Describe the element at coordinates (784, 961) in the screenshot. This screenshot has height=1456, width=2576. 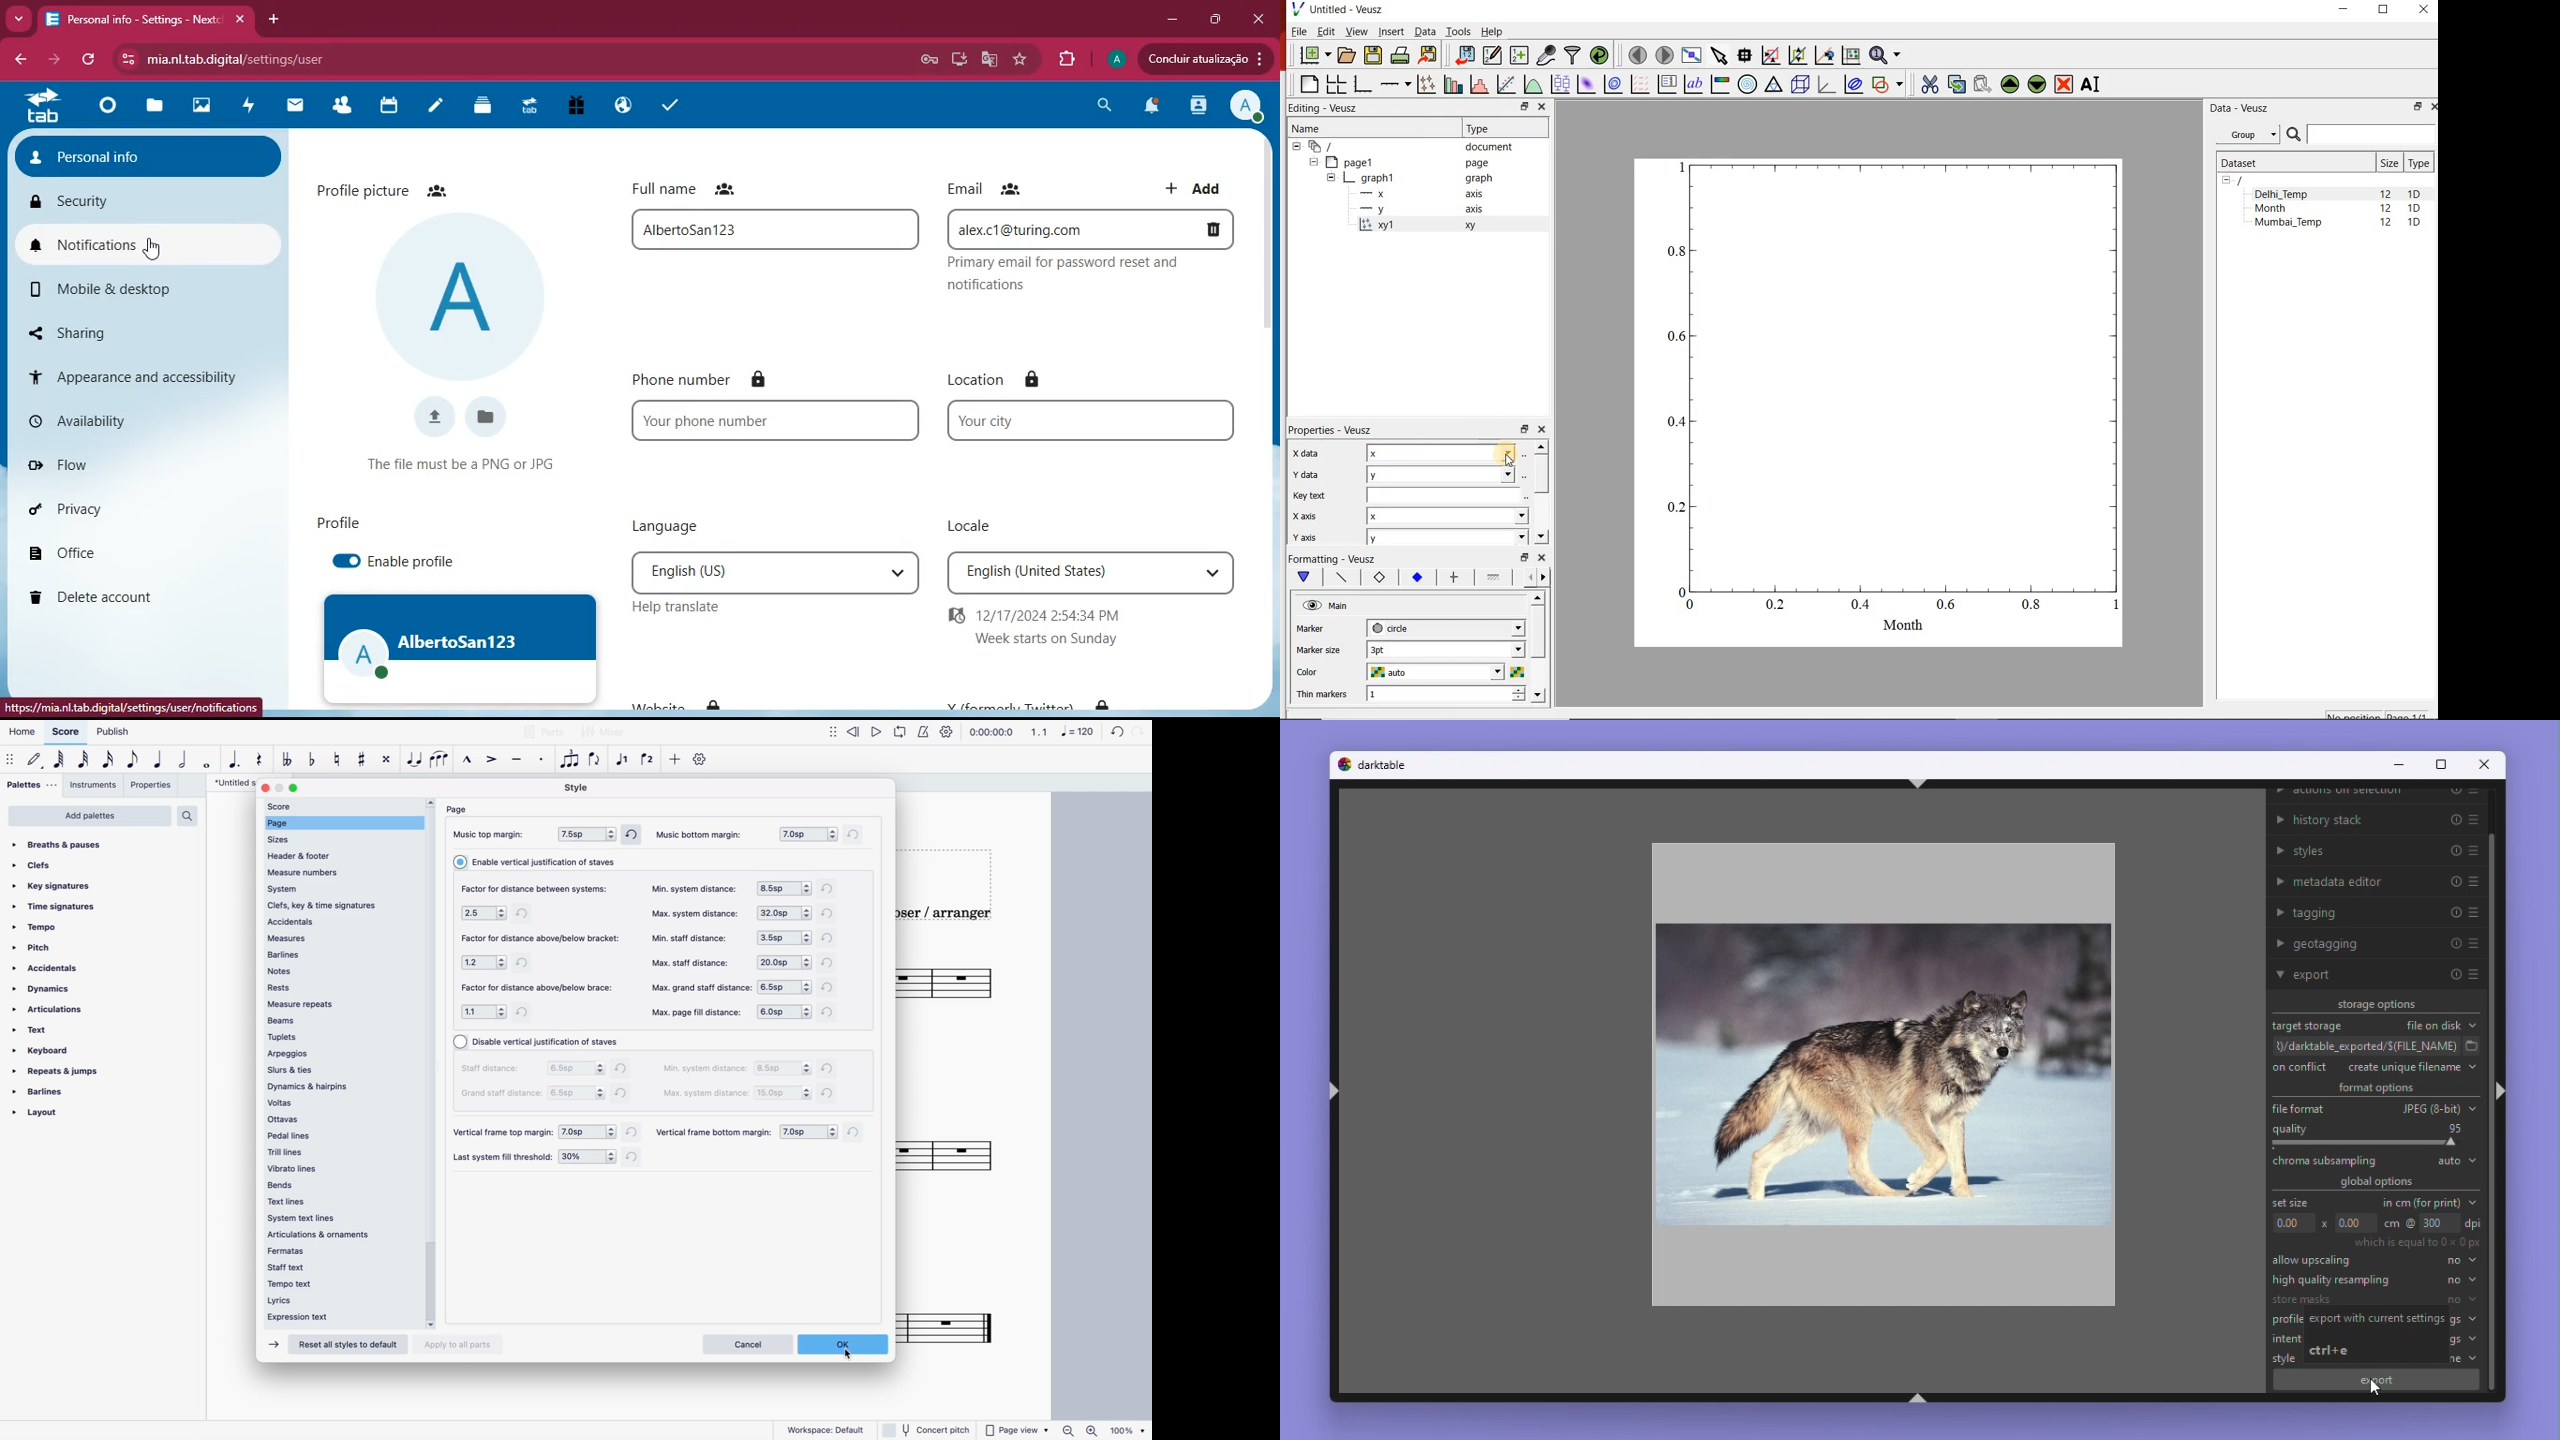
I see `options` at that location.